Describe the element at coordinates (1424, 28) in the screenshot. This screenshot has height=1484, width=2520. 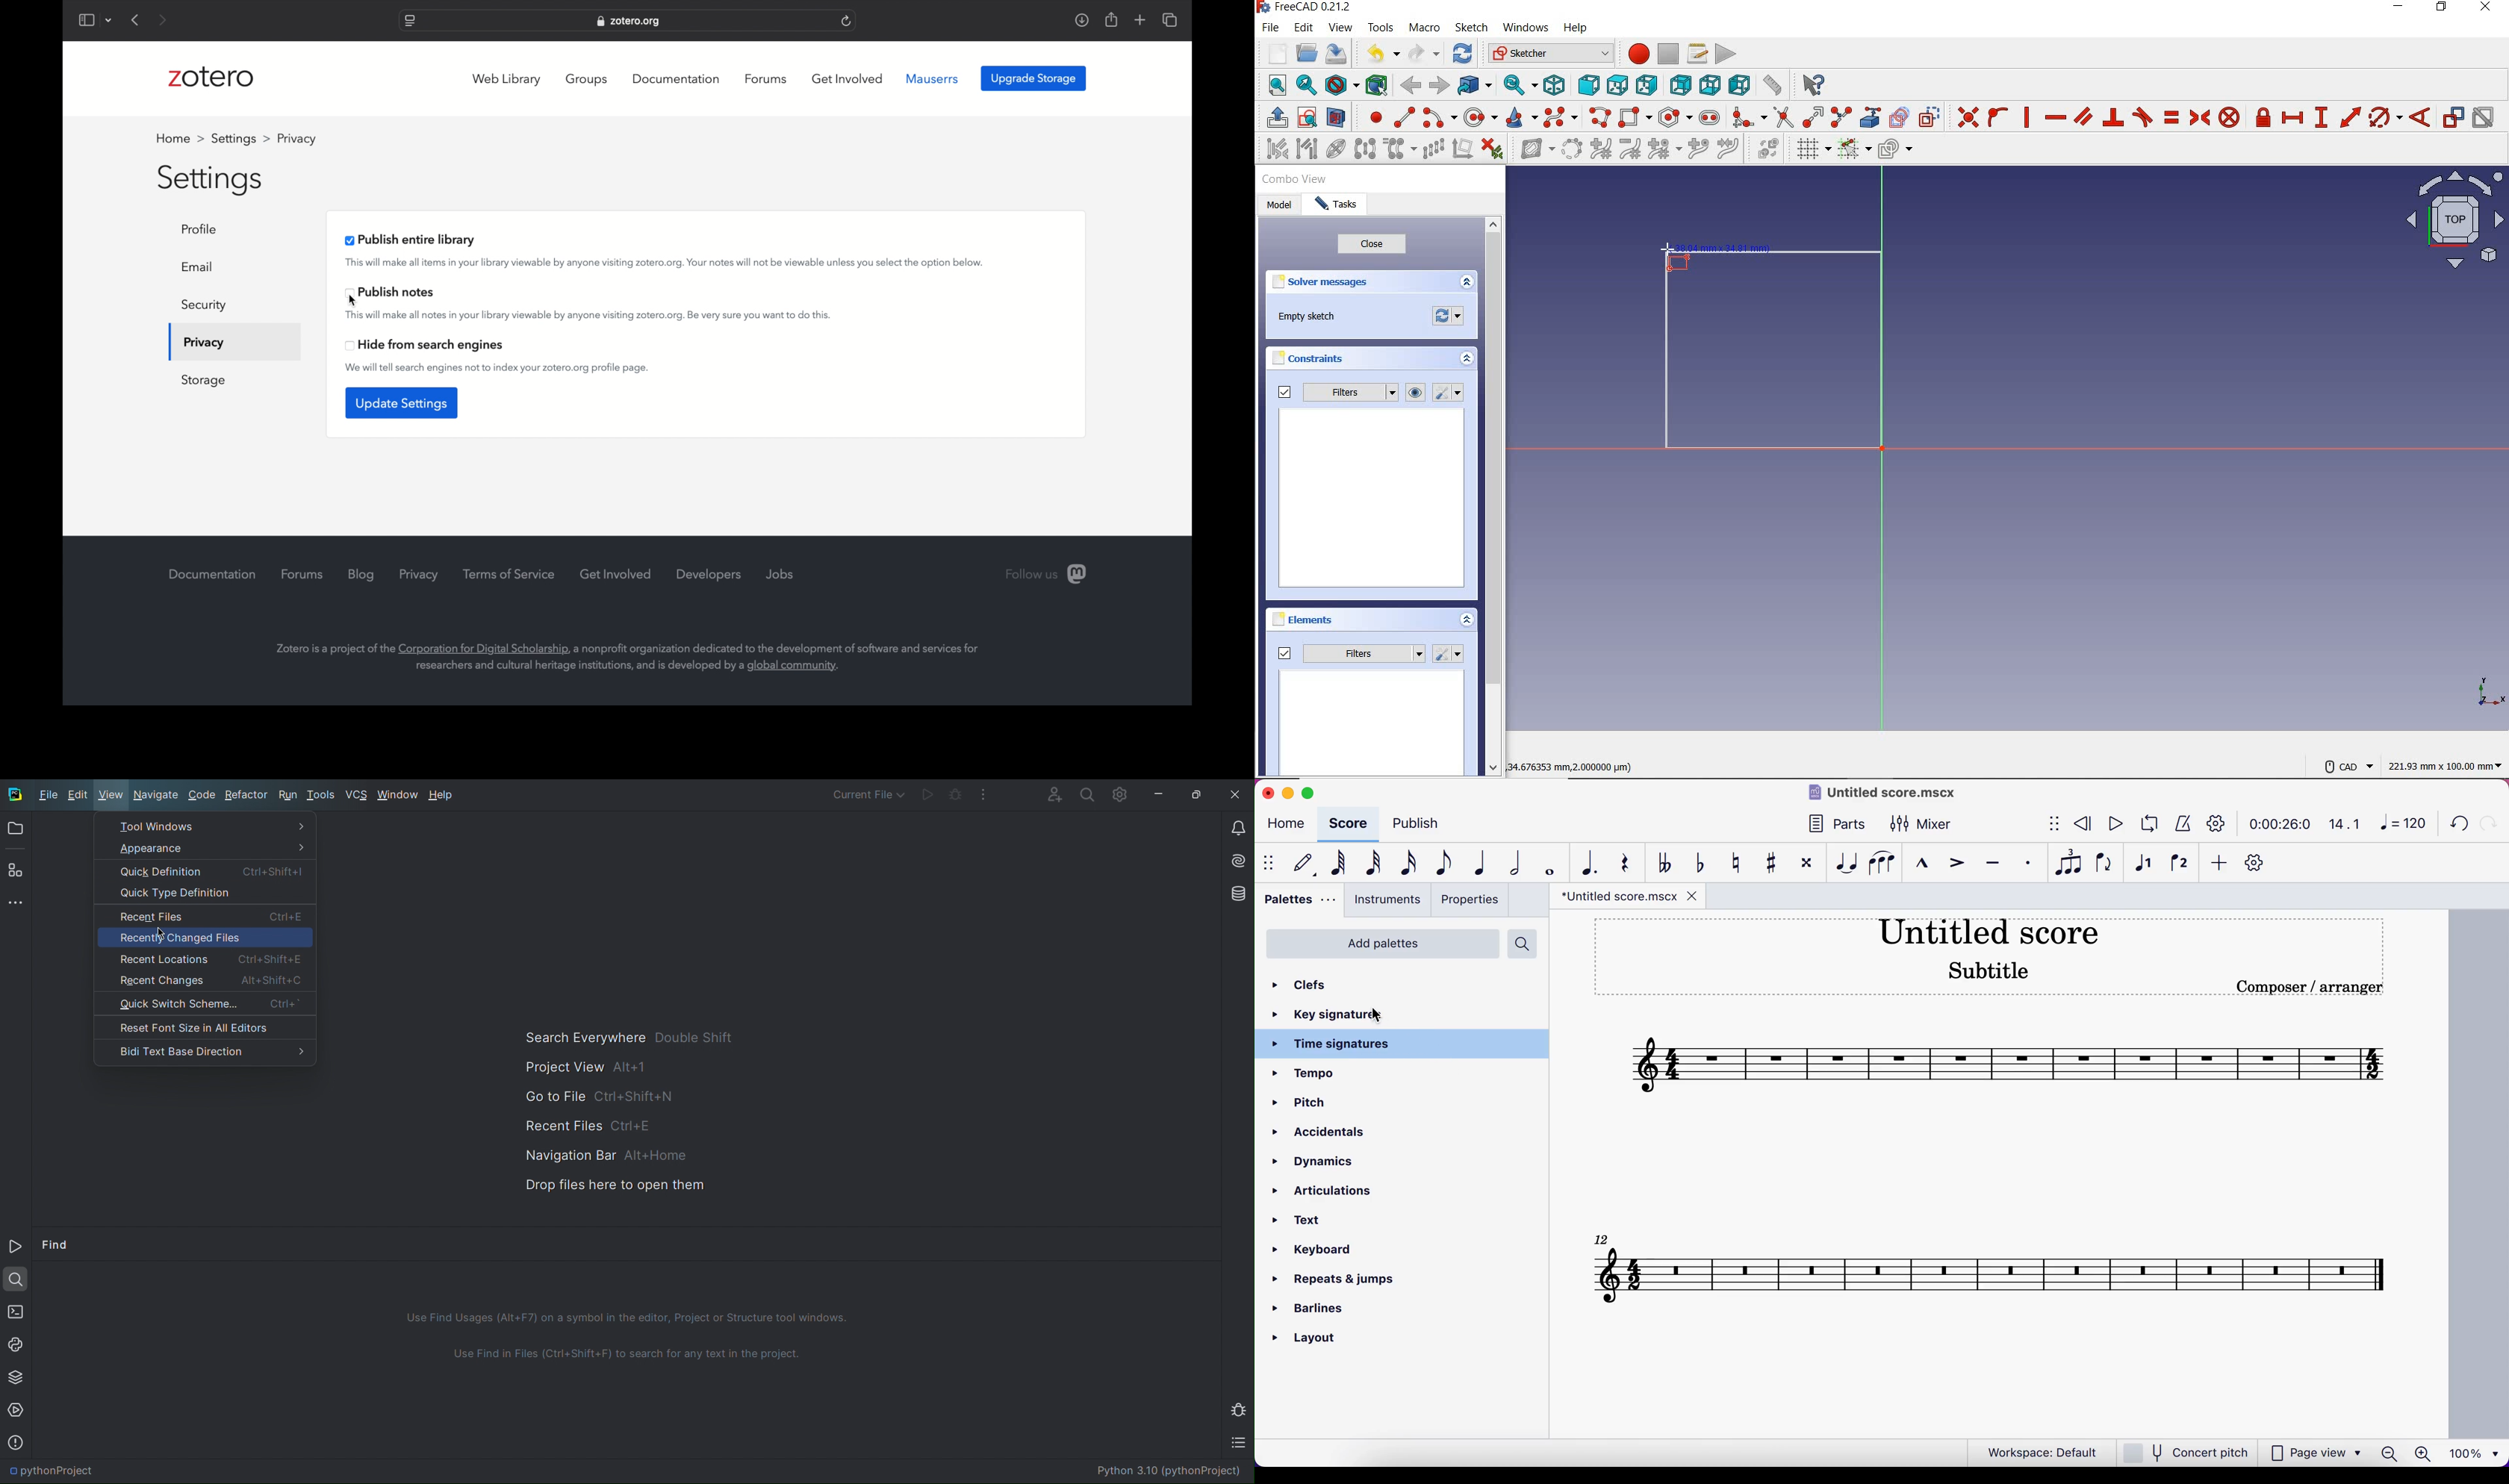
I see `macro` at that location.